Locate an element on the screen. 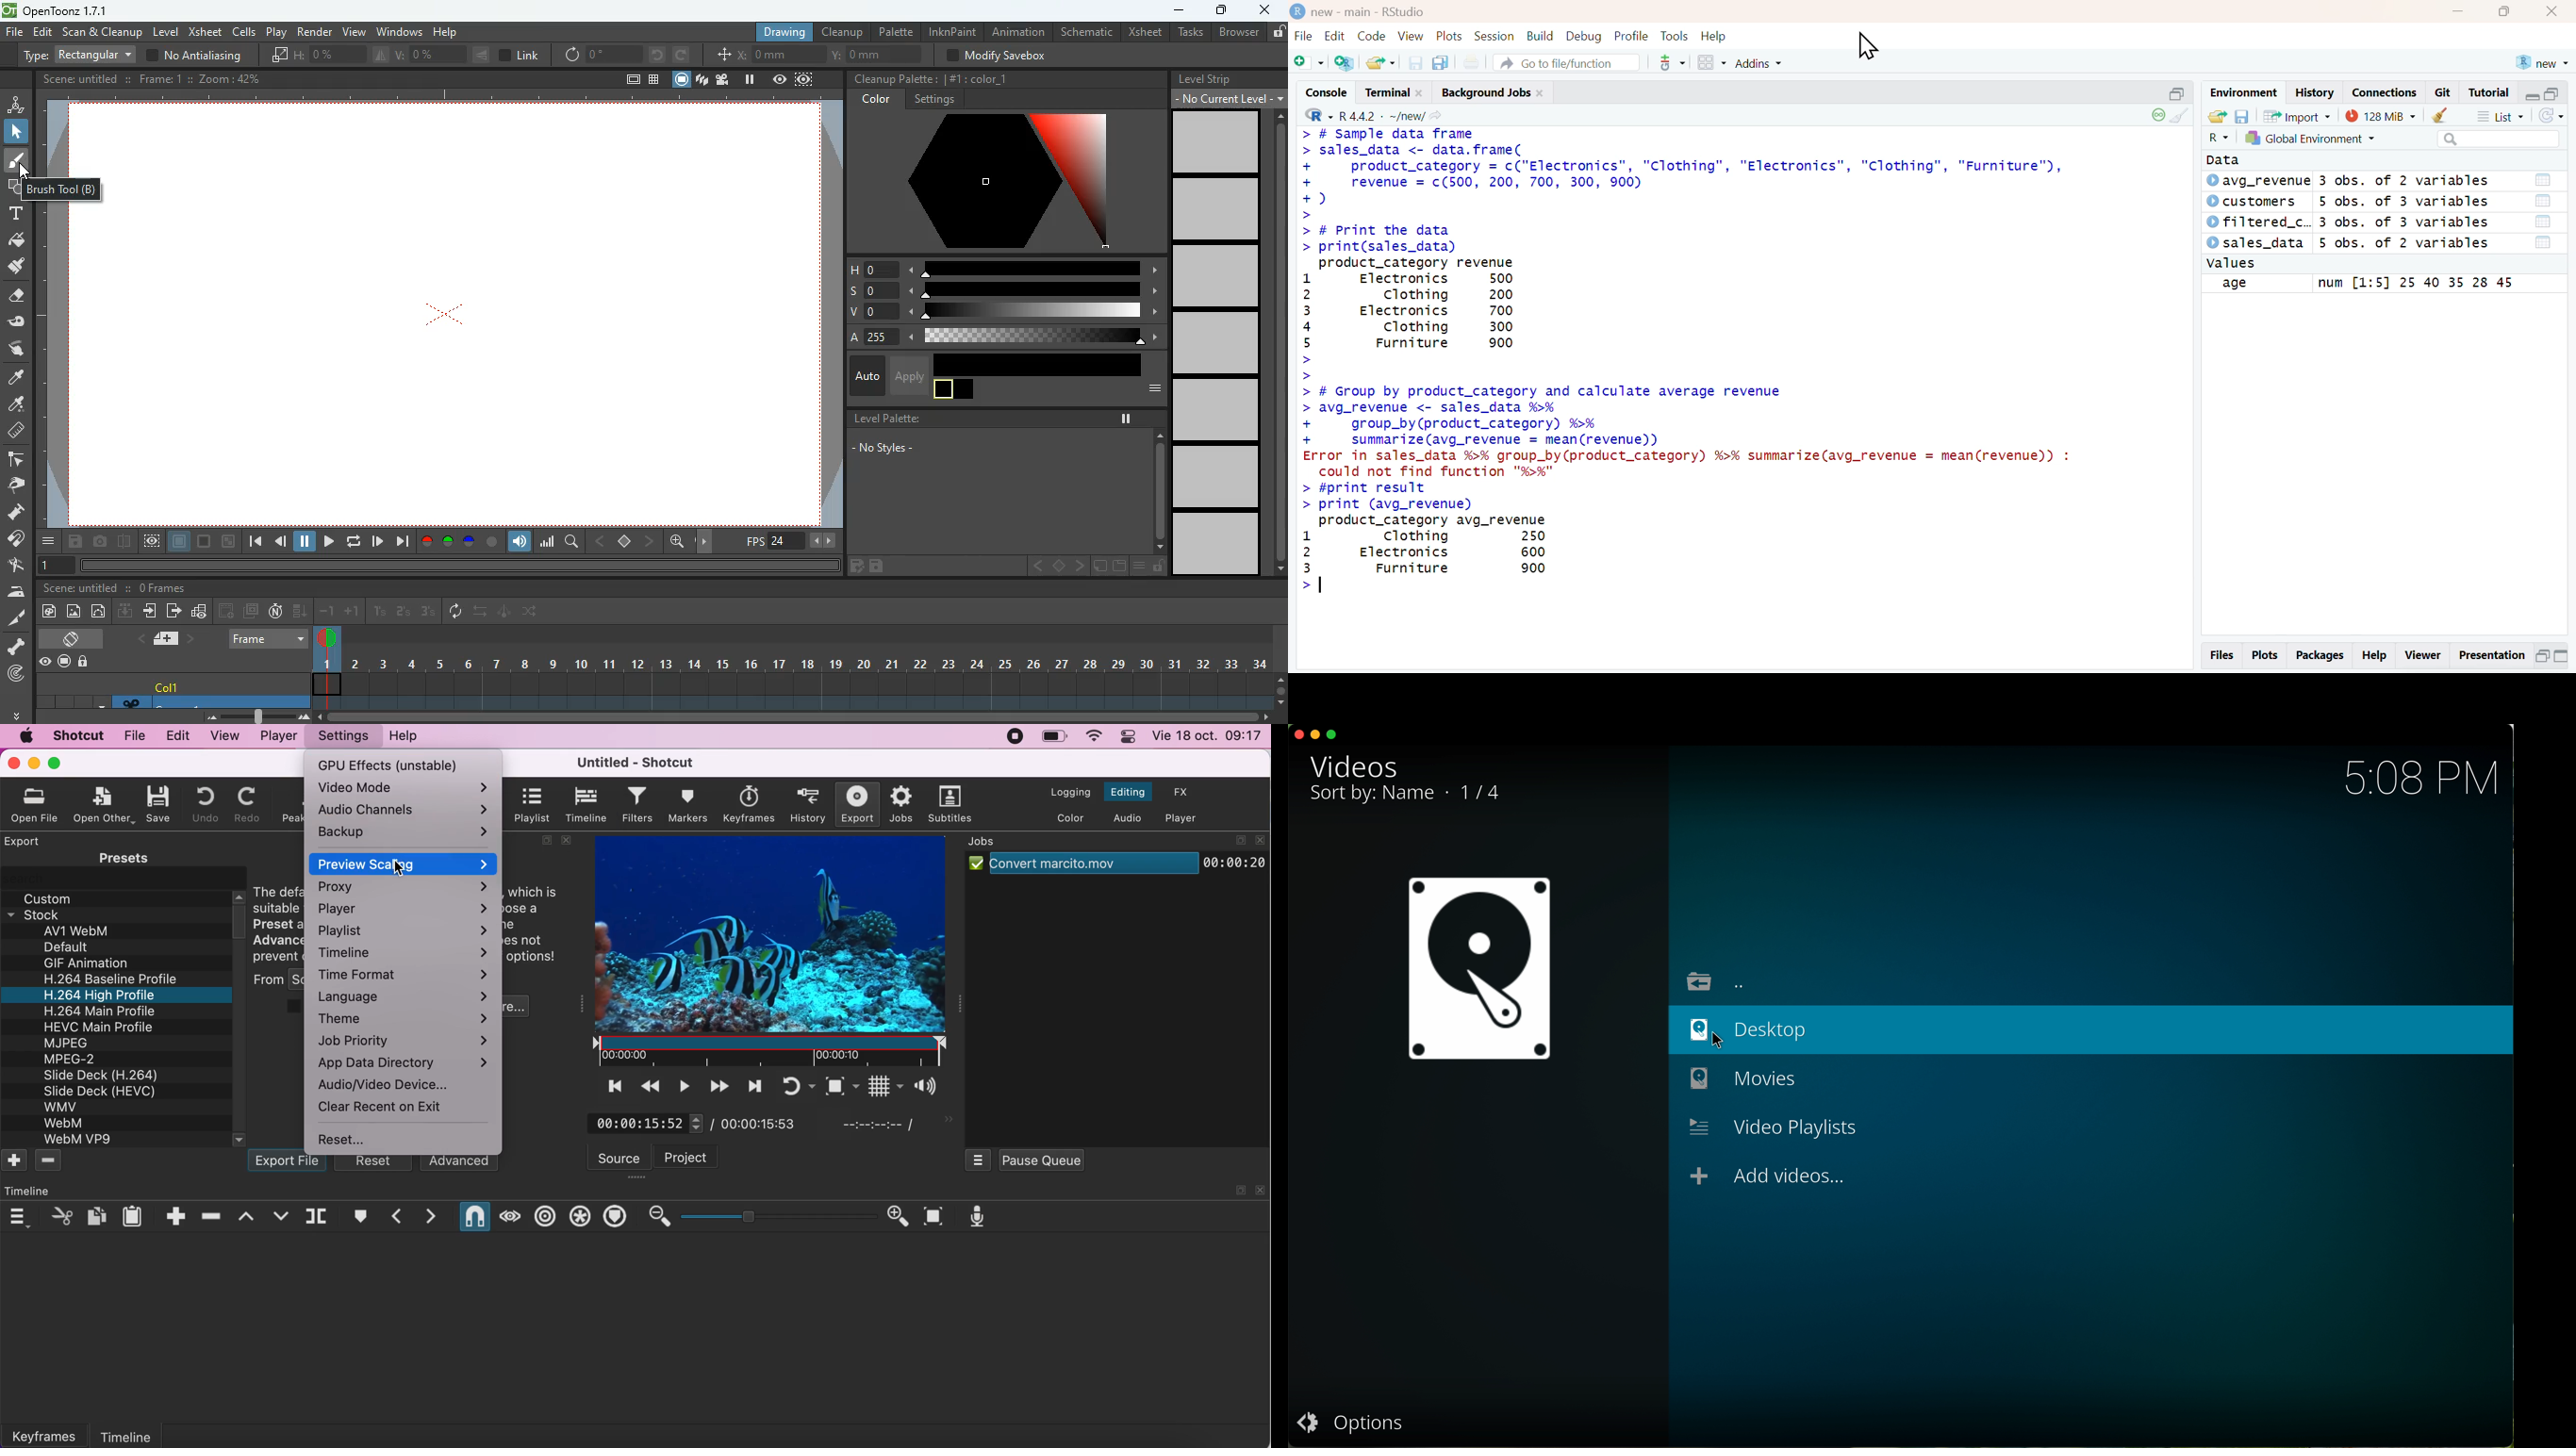  battery is located at coordinates (1054, 737).